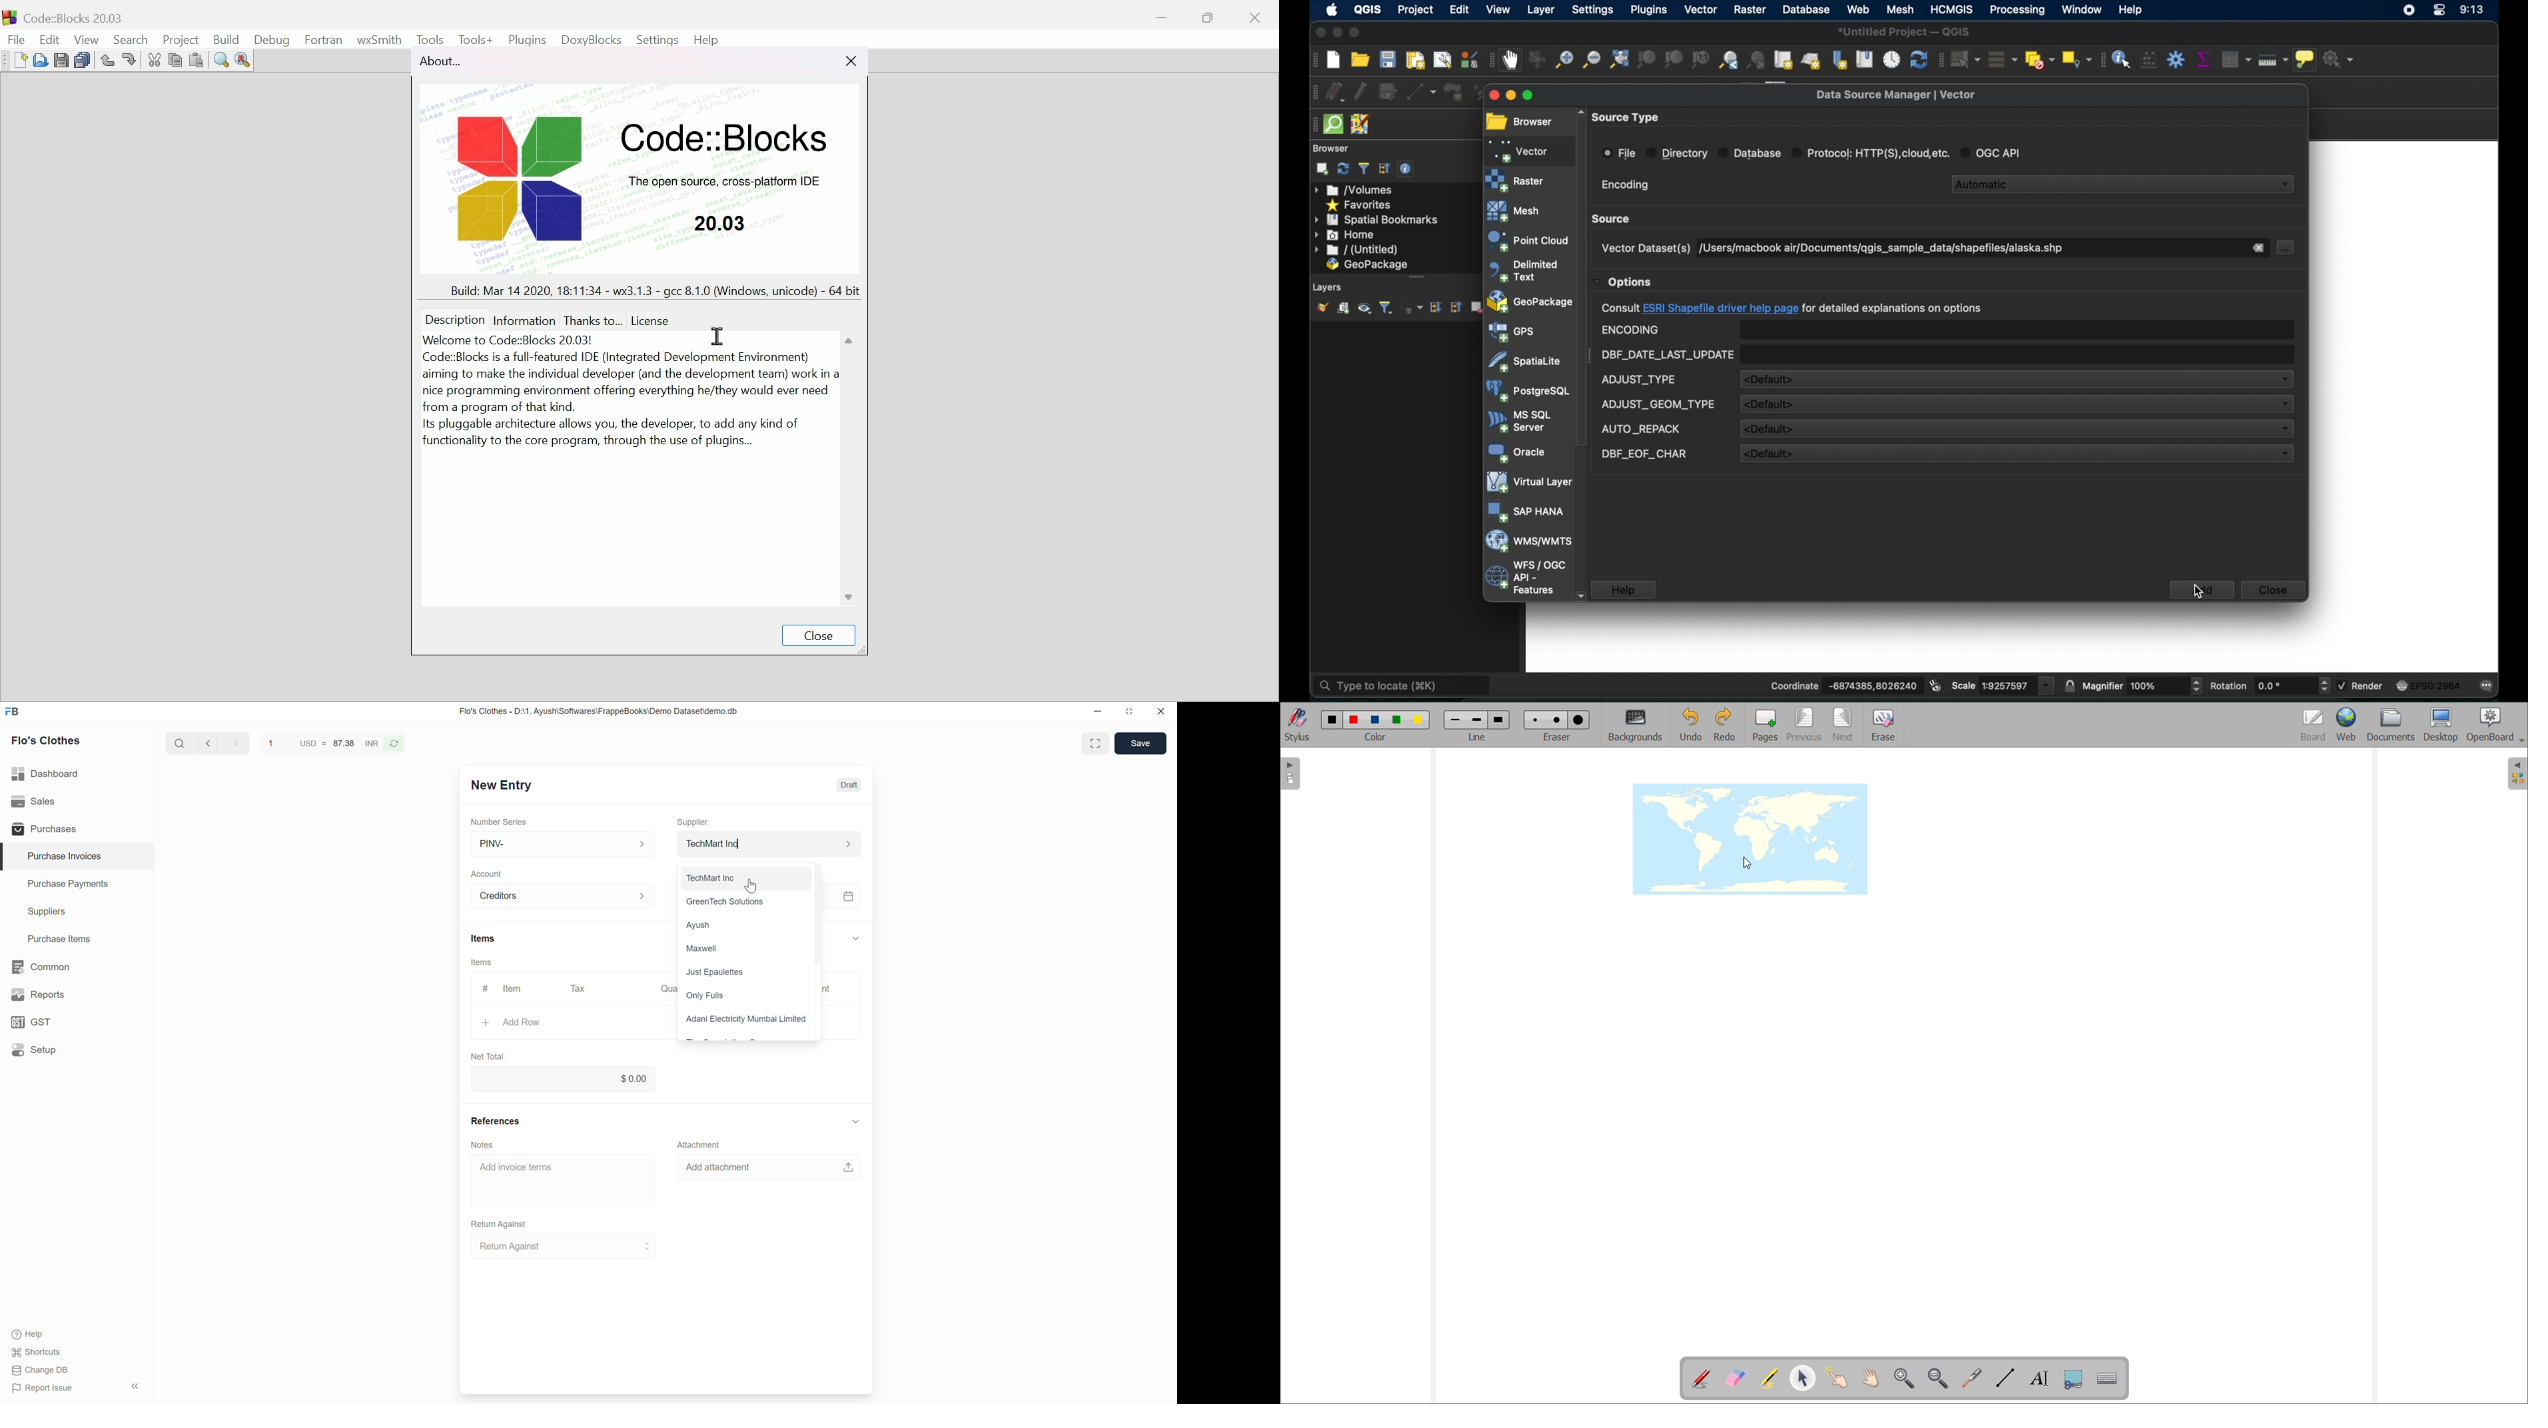 The height and width of the screenshot is (1428, 2548). Describe the element at coordinates (2273, 592) in the screenshot. I see `close` at that location.